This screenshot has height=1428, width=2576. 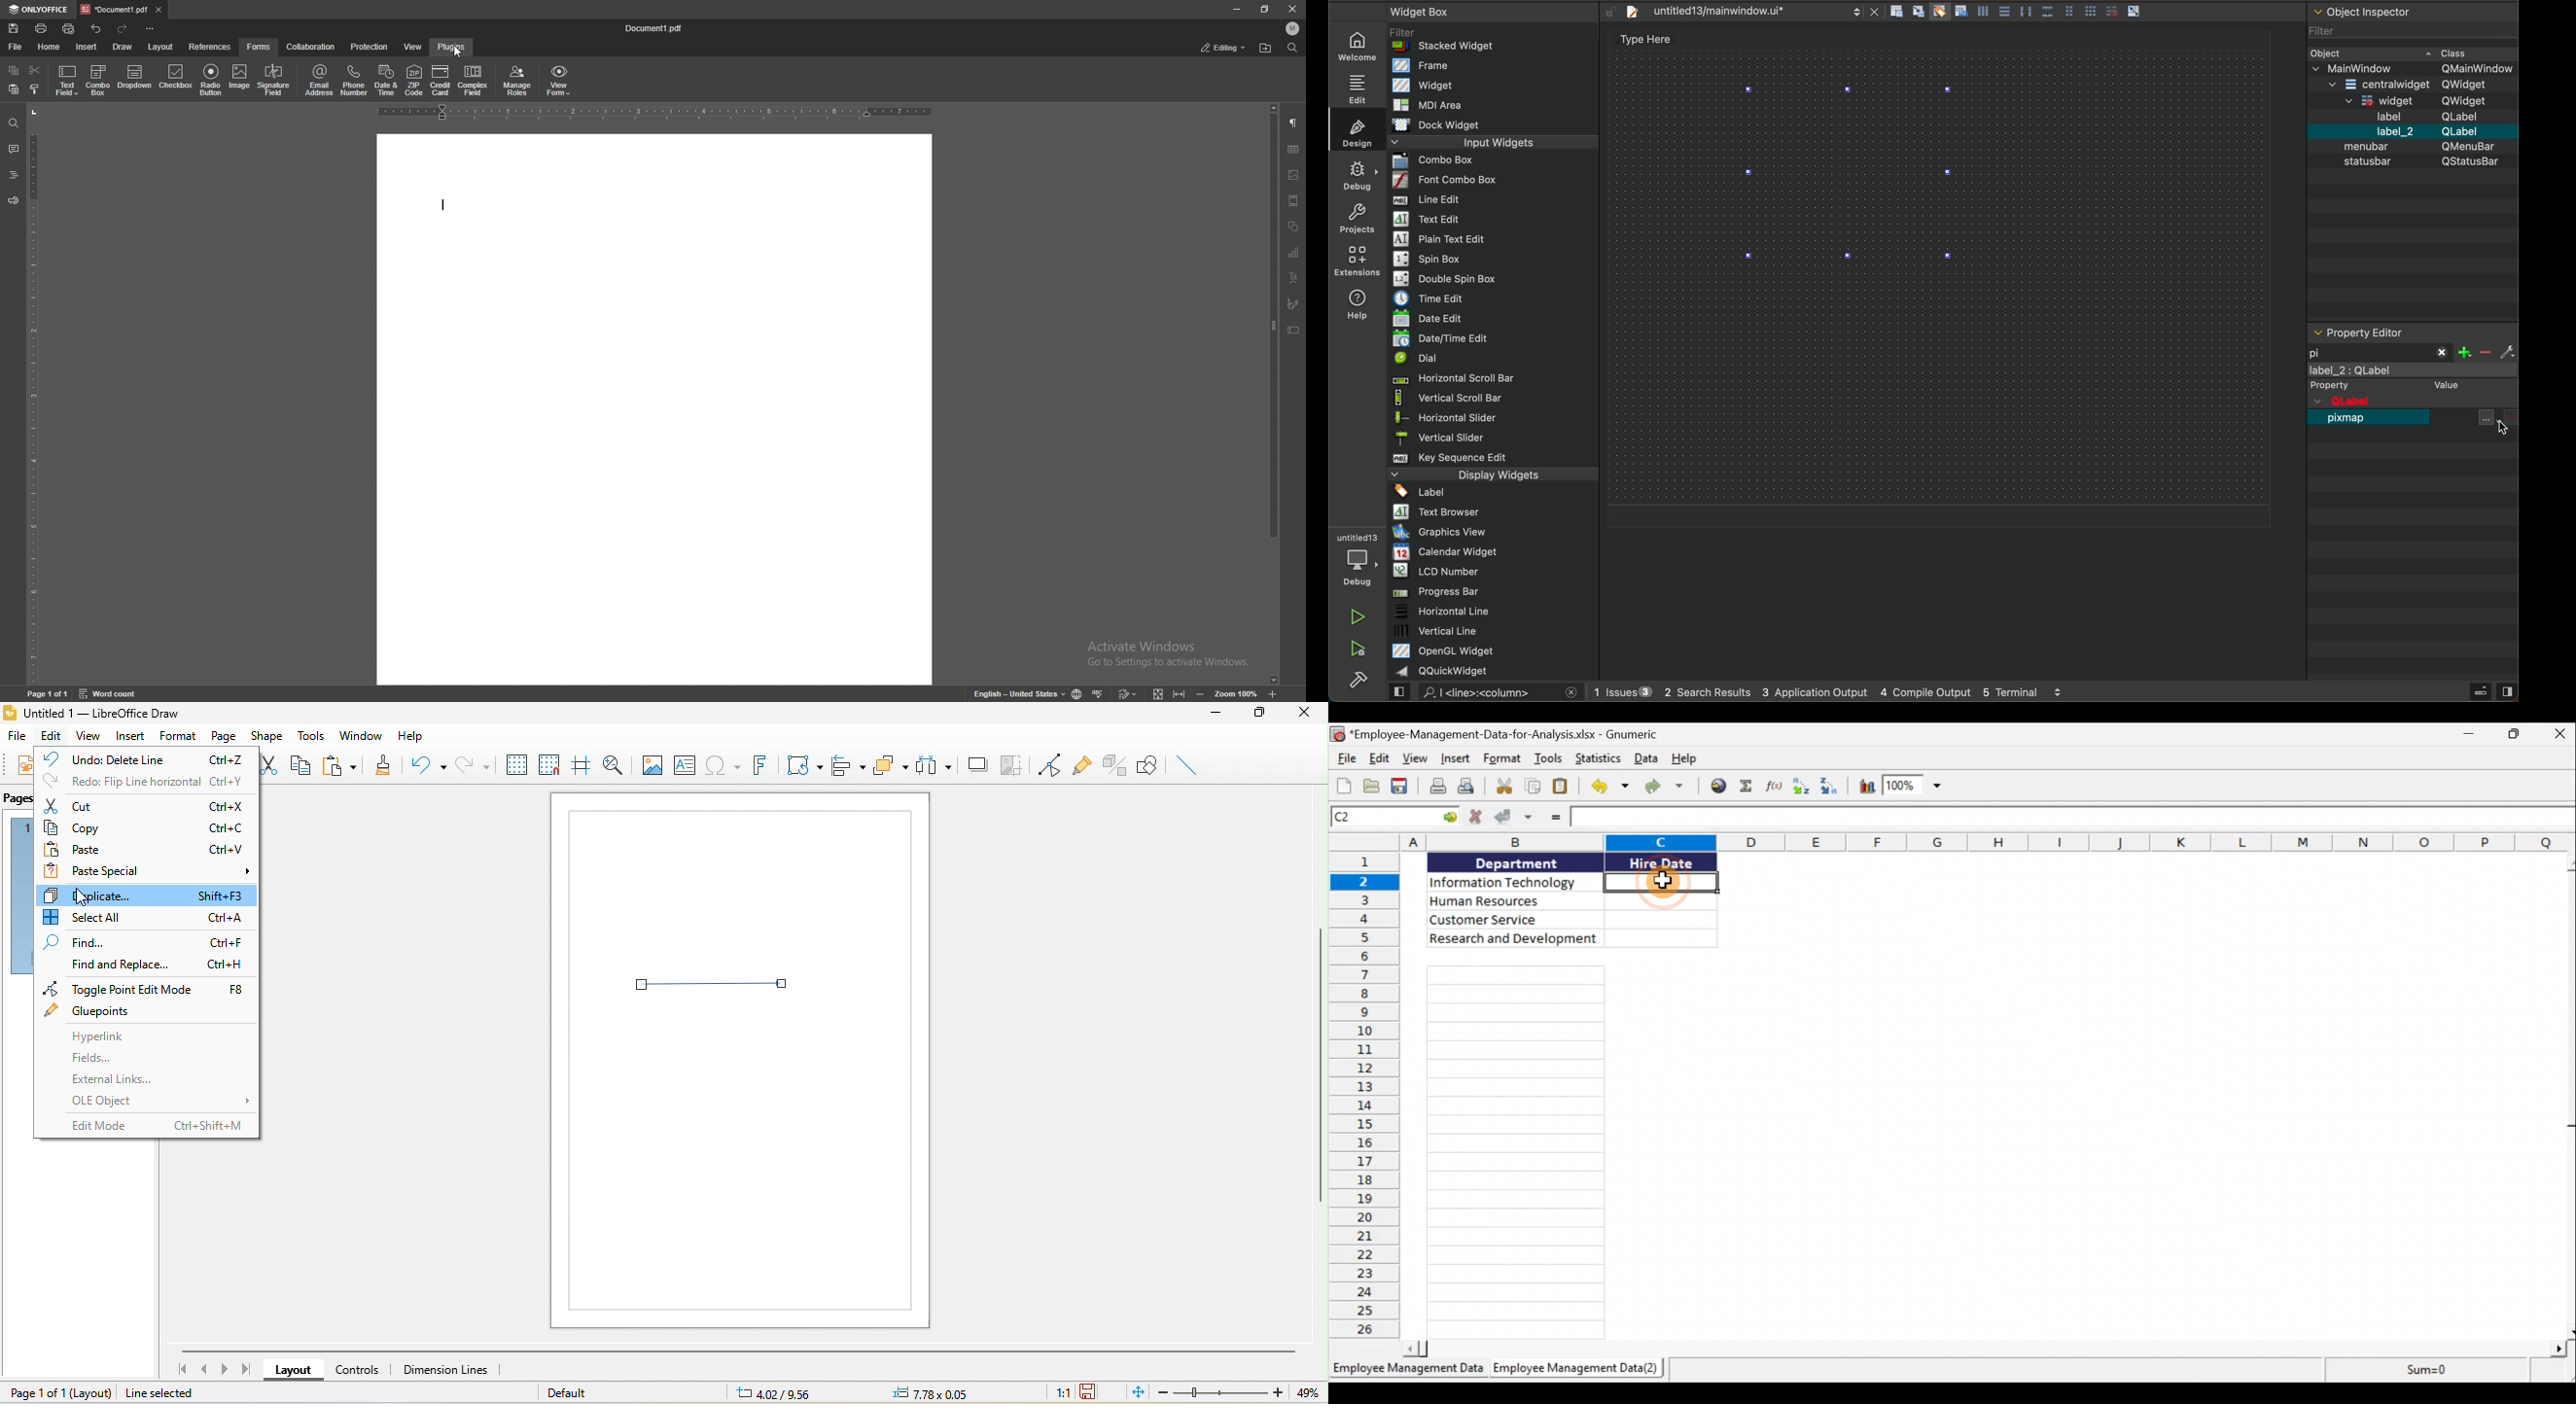 I want to click on Insert hyperlink, so click(x=1720, y=785).